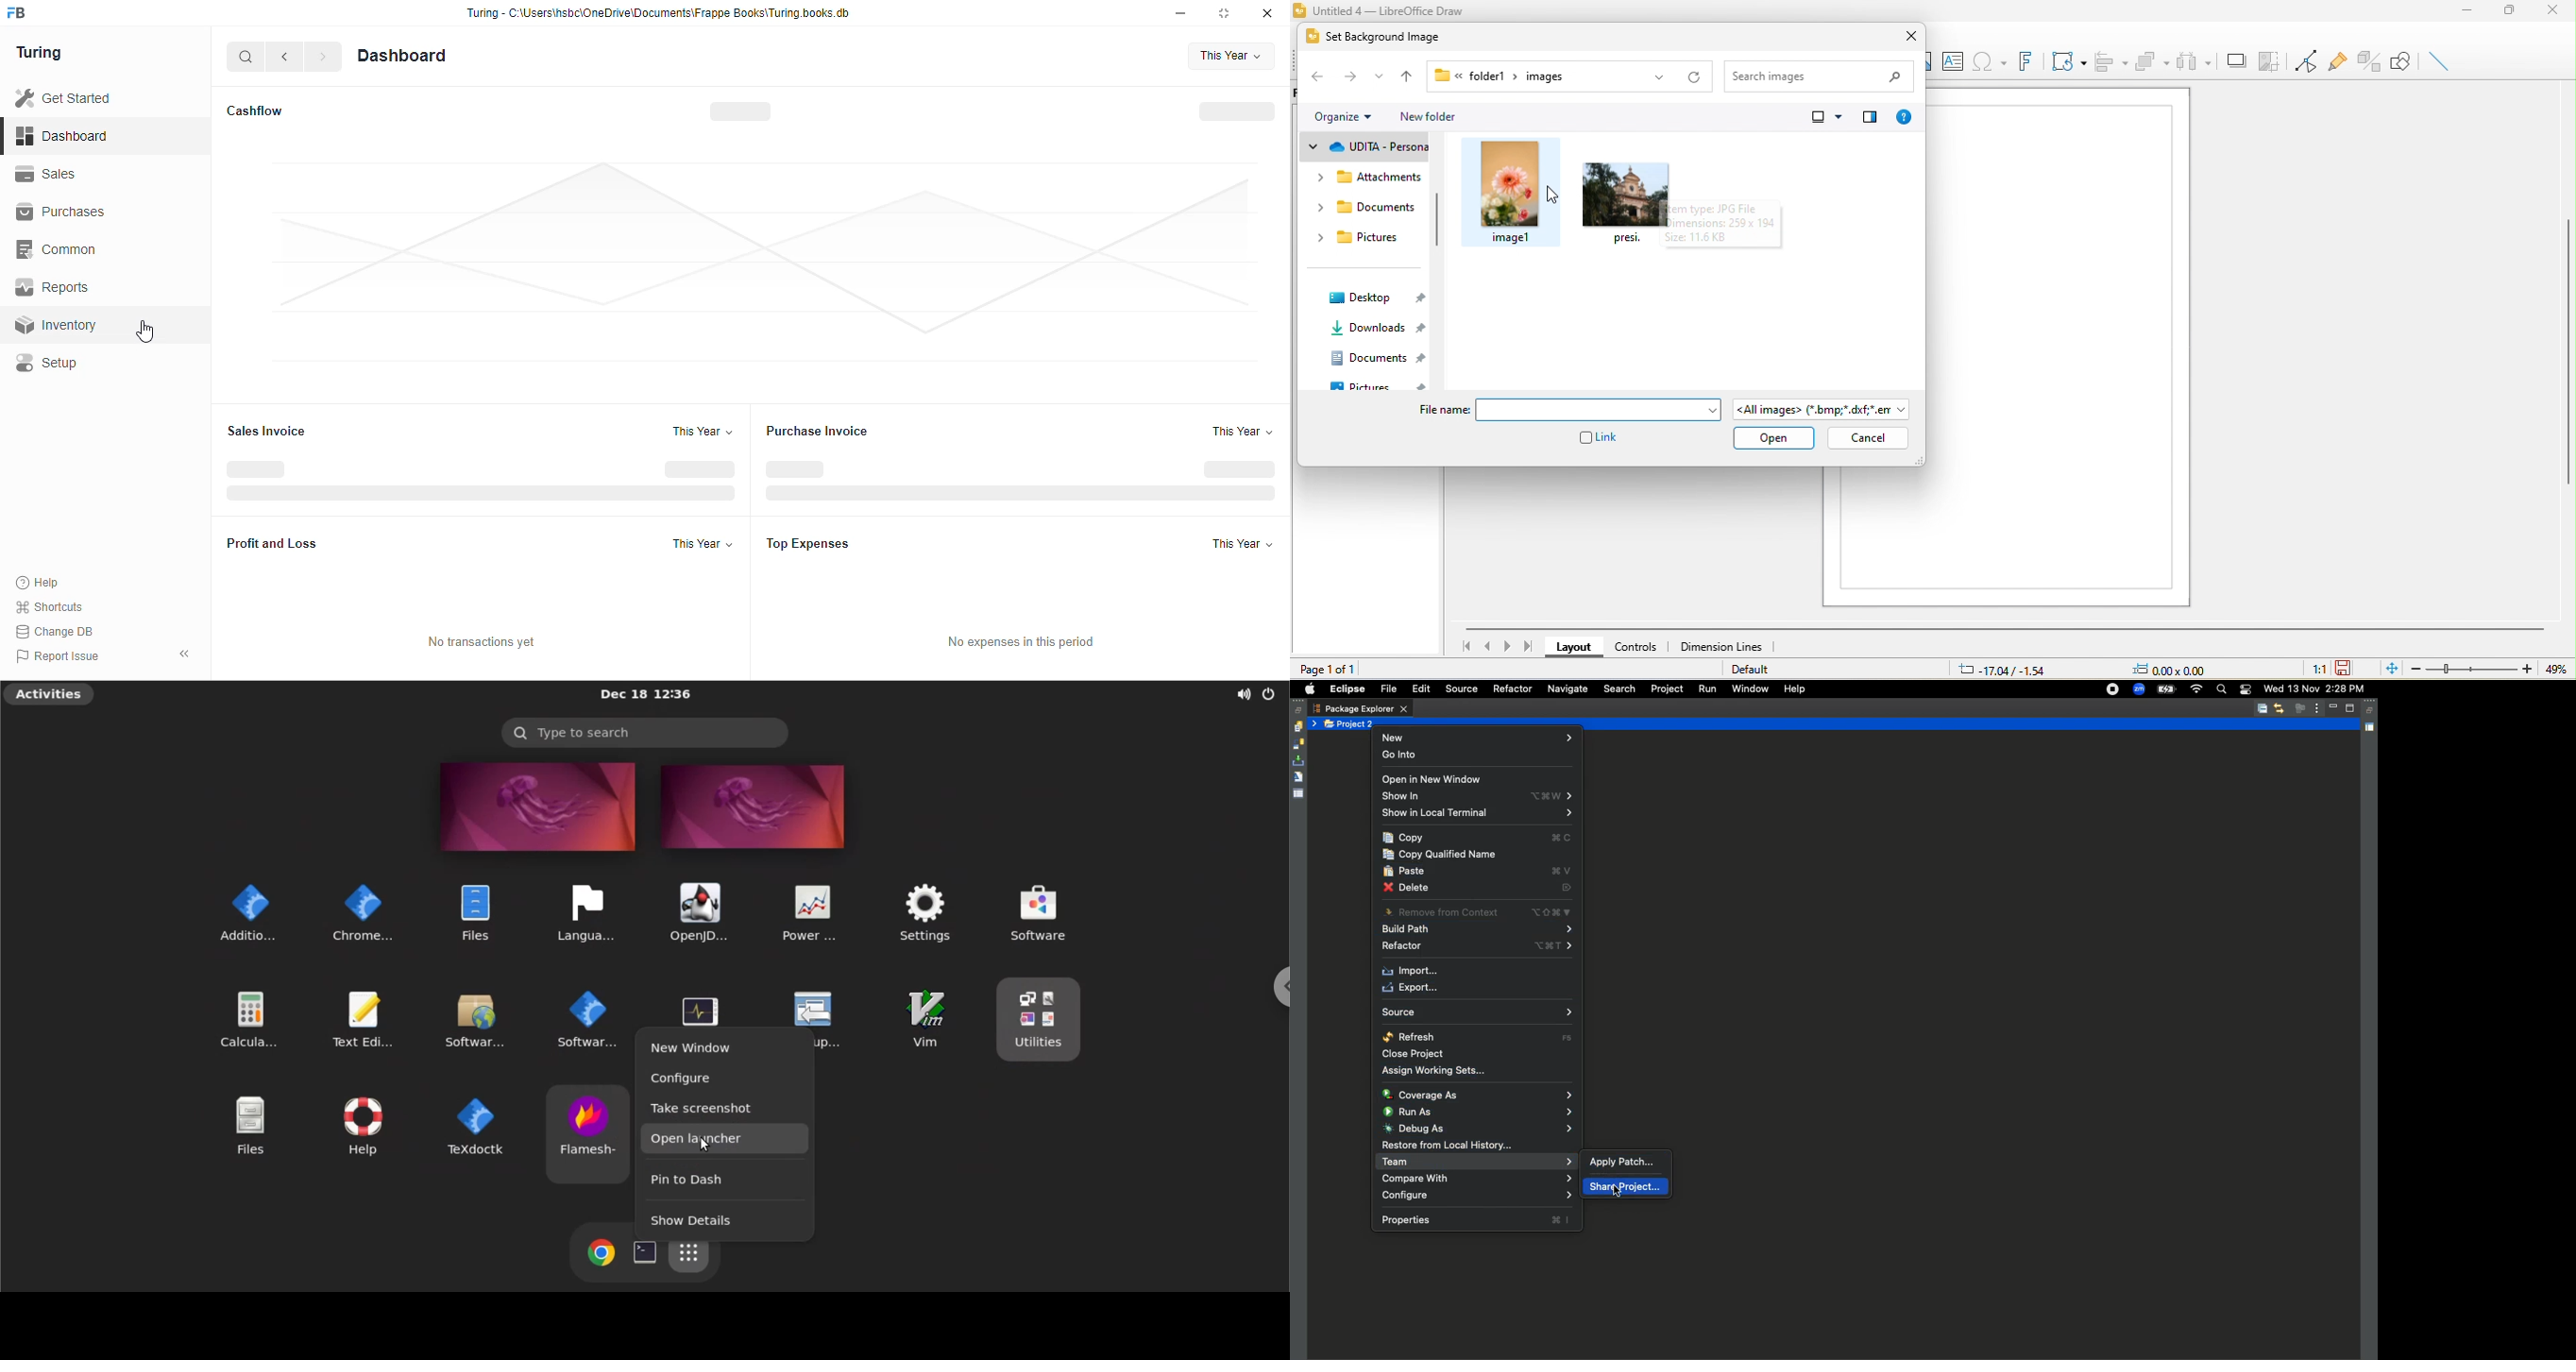  Describe the element at coordinates (2513, 12) in the screenshot. I see `maximize` at that location.